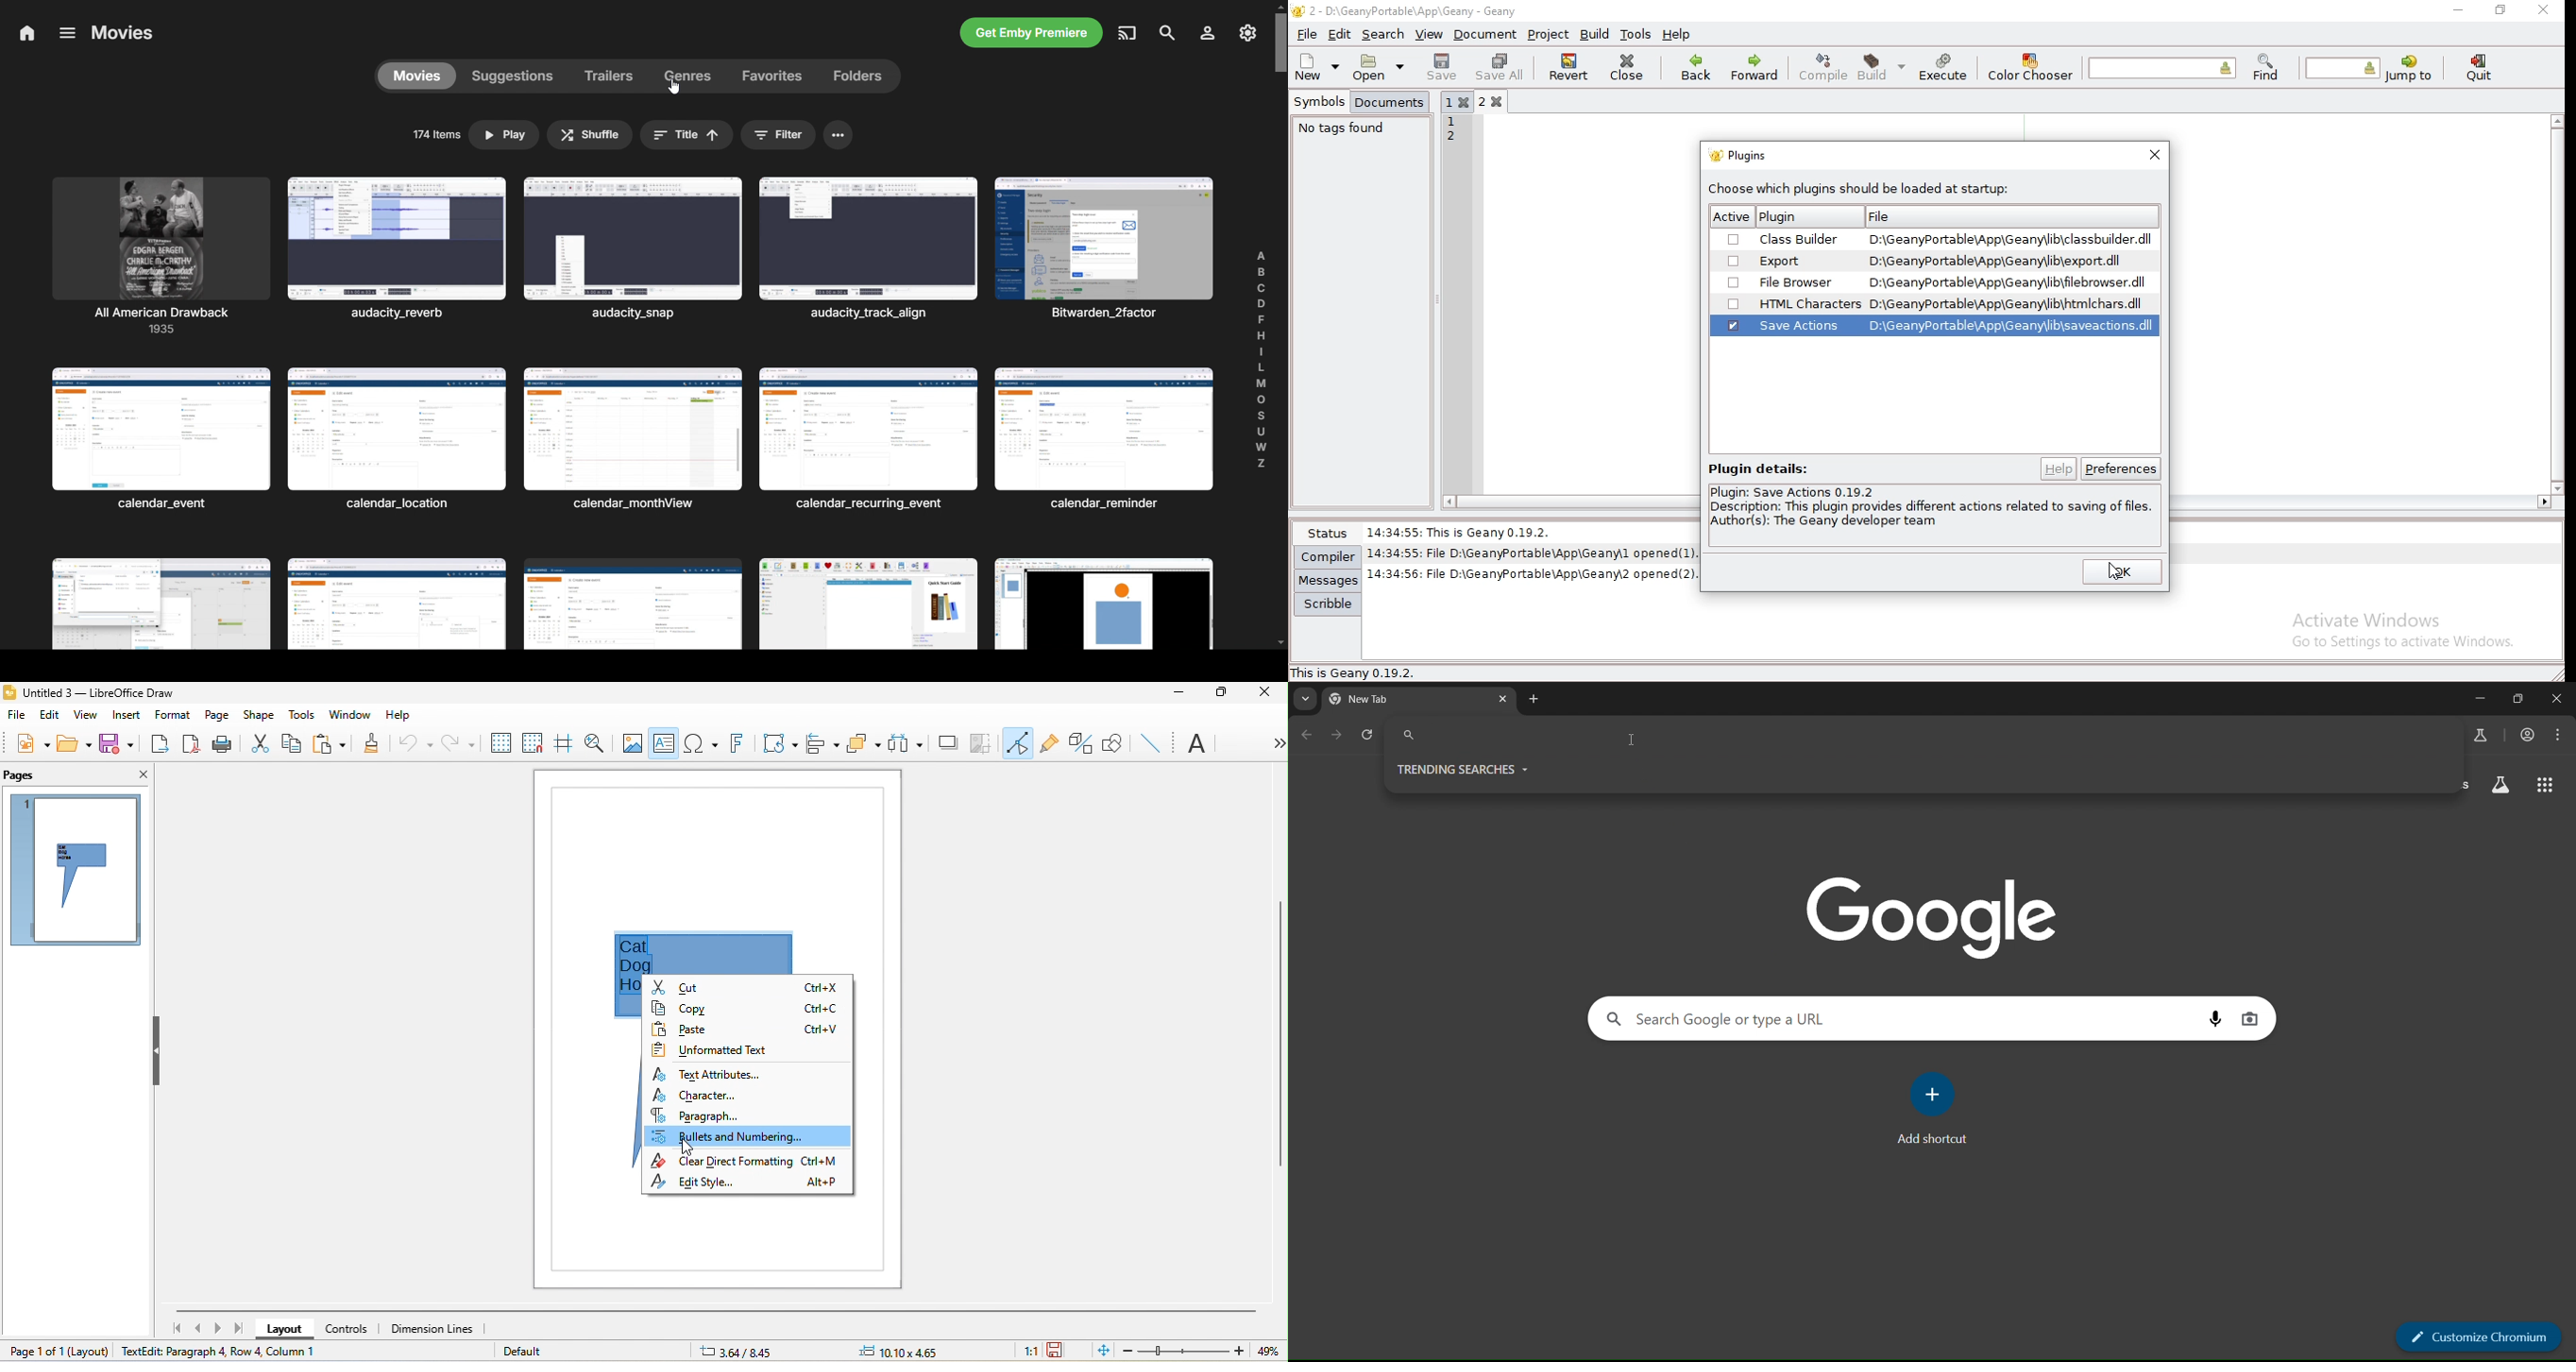  Describe the element at coordinates (721, 1117) in the screenshot. I see `paragraph` at that location.